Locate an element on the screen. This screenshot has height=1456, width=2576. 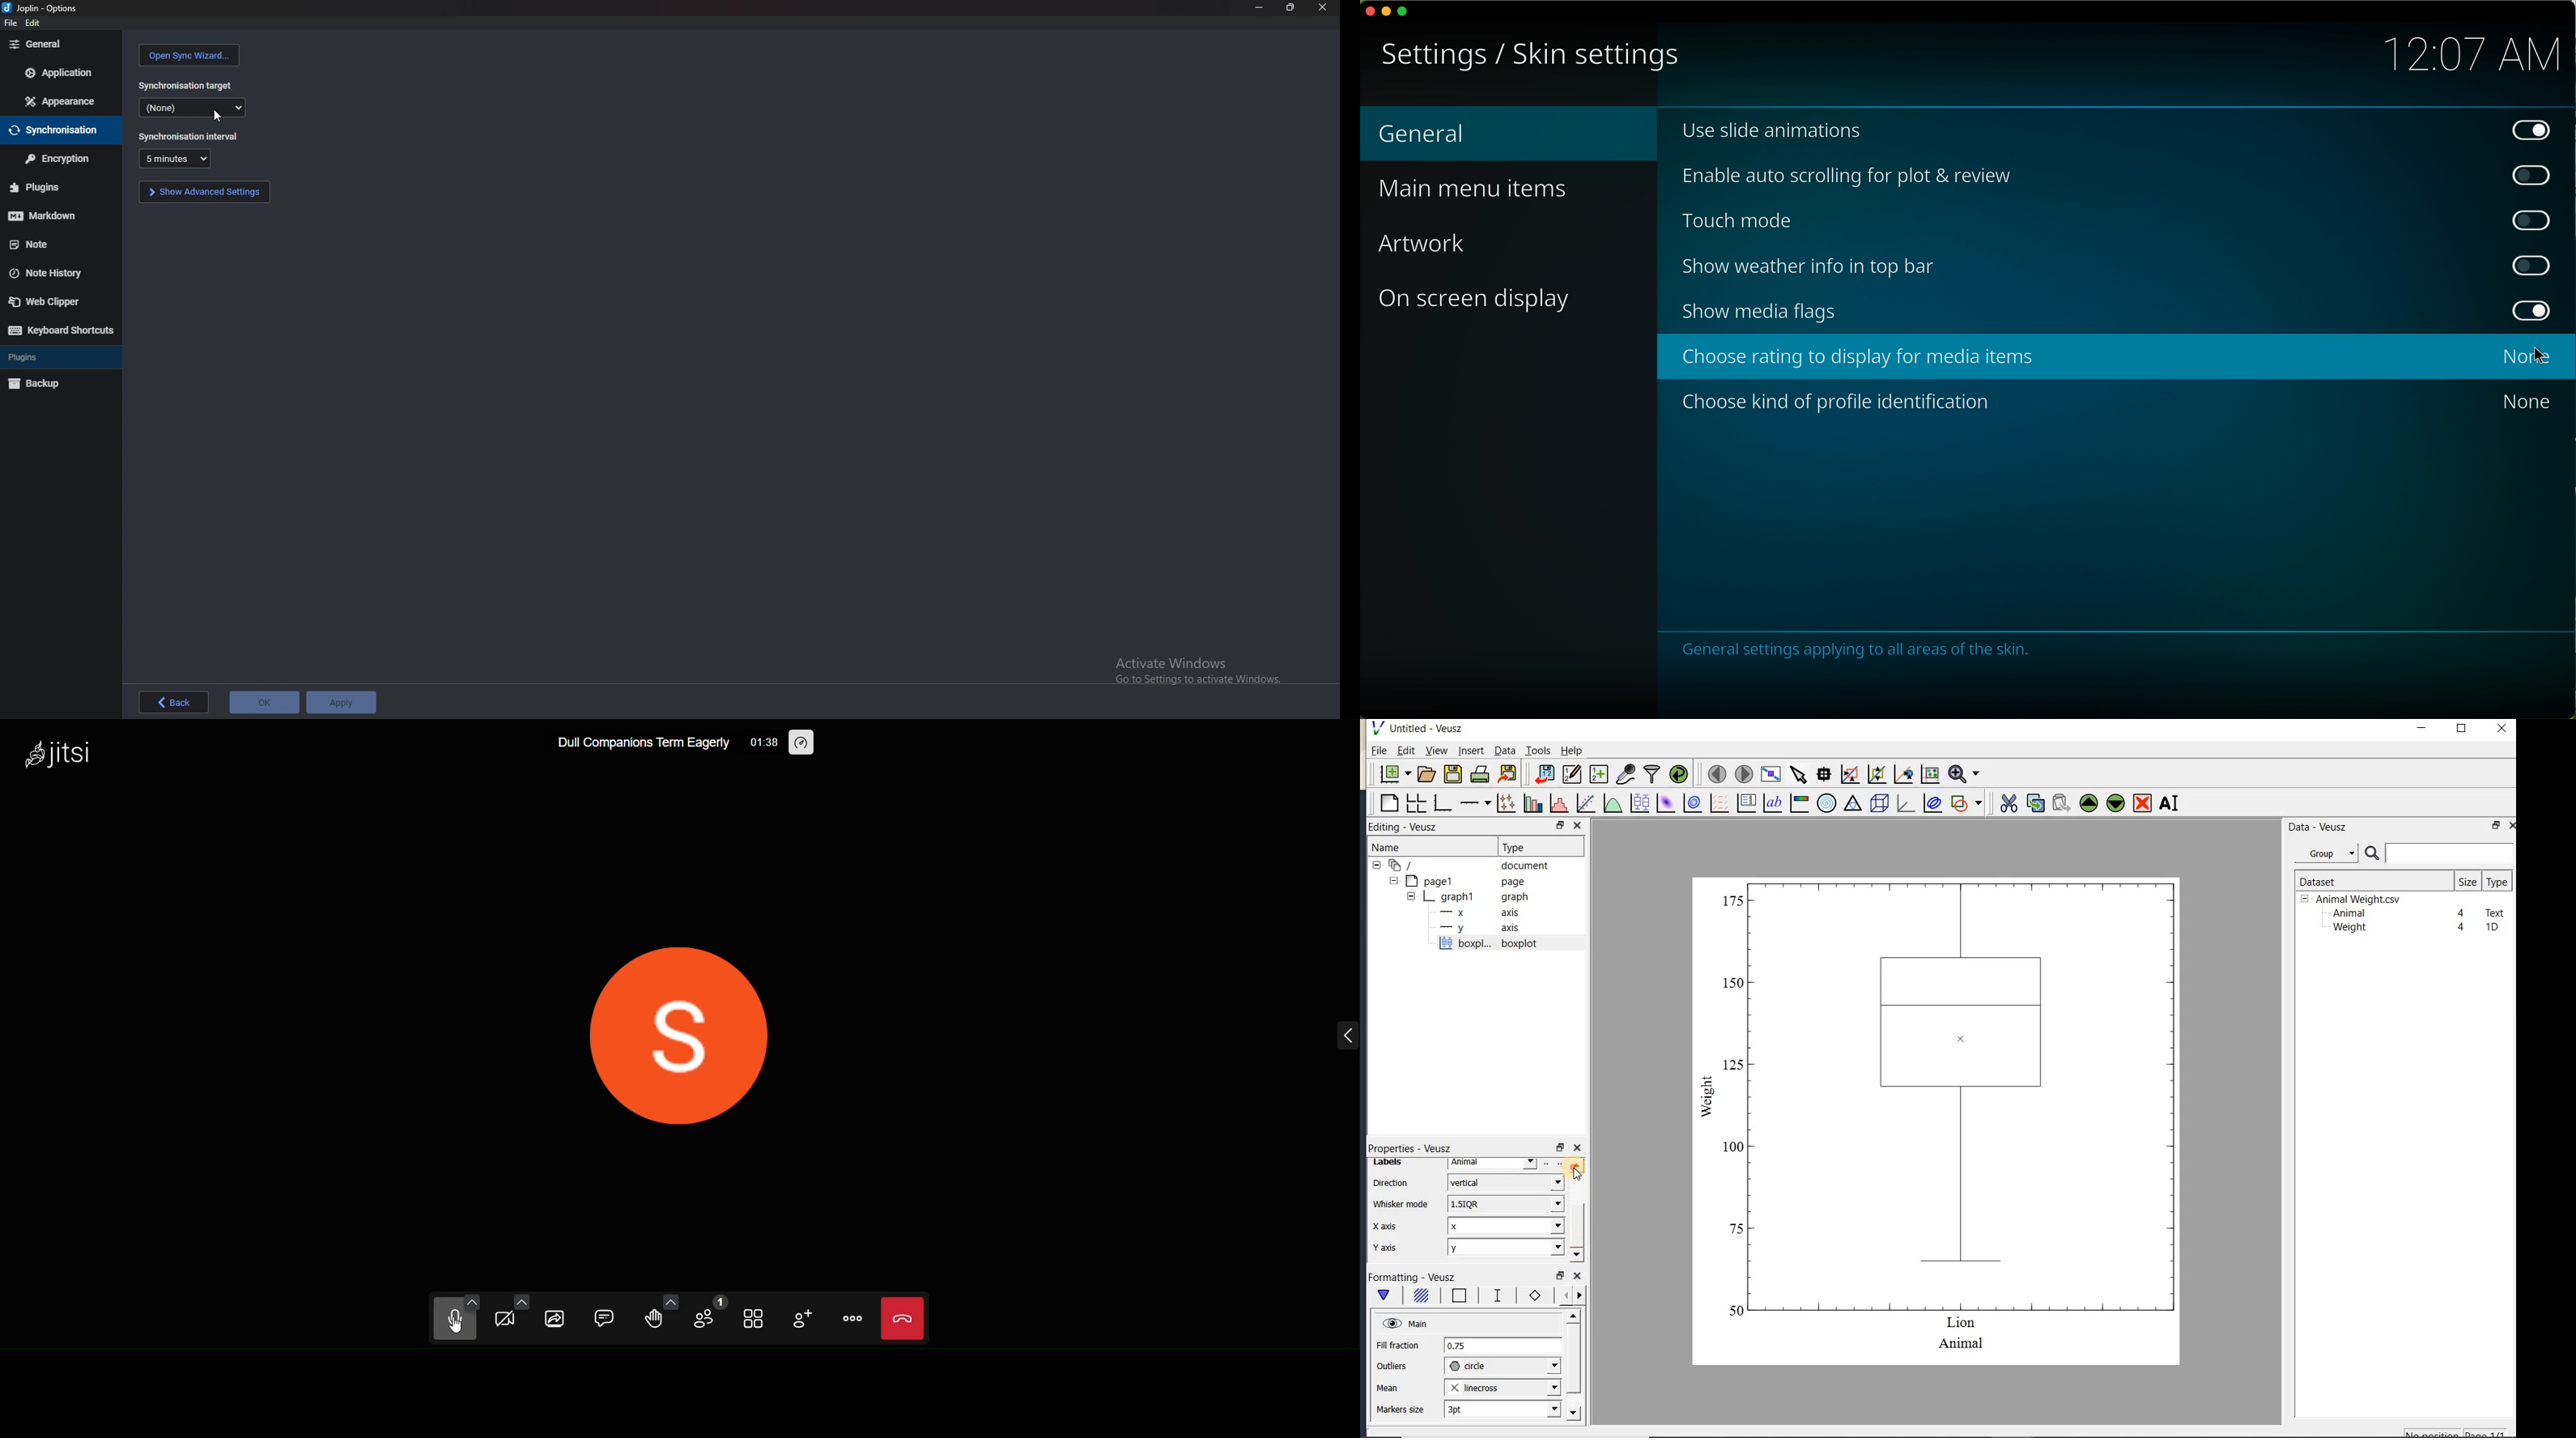
0.75 is located at coordinates (1503, 1346).